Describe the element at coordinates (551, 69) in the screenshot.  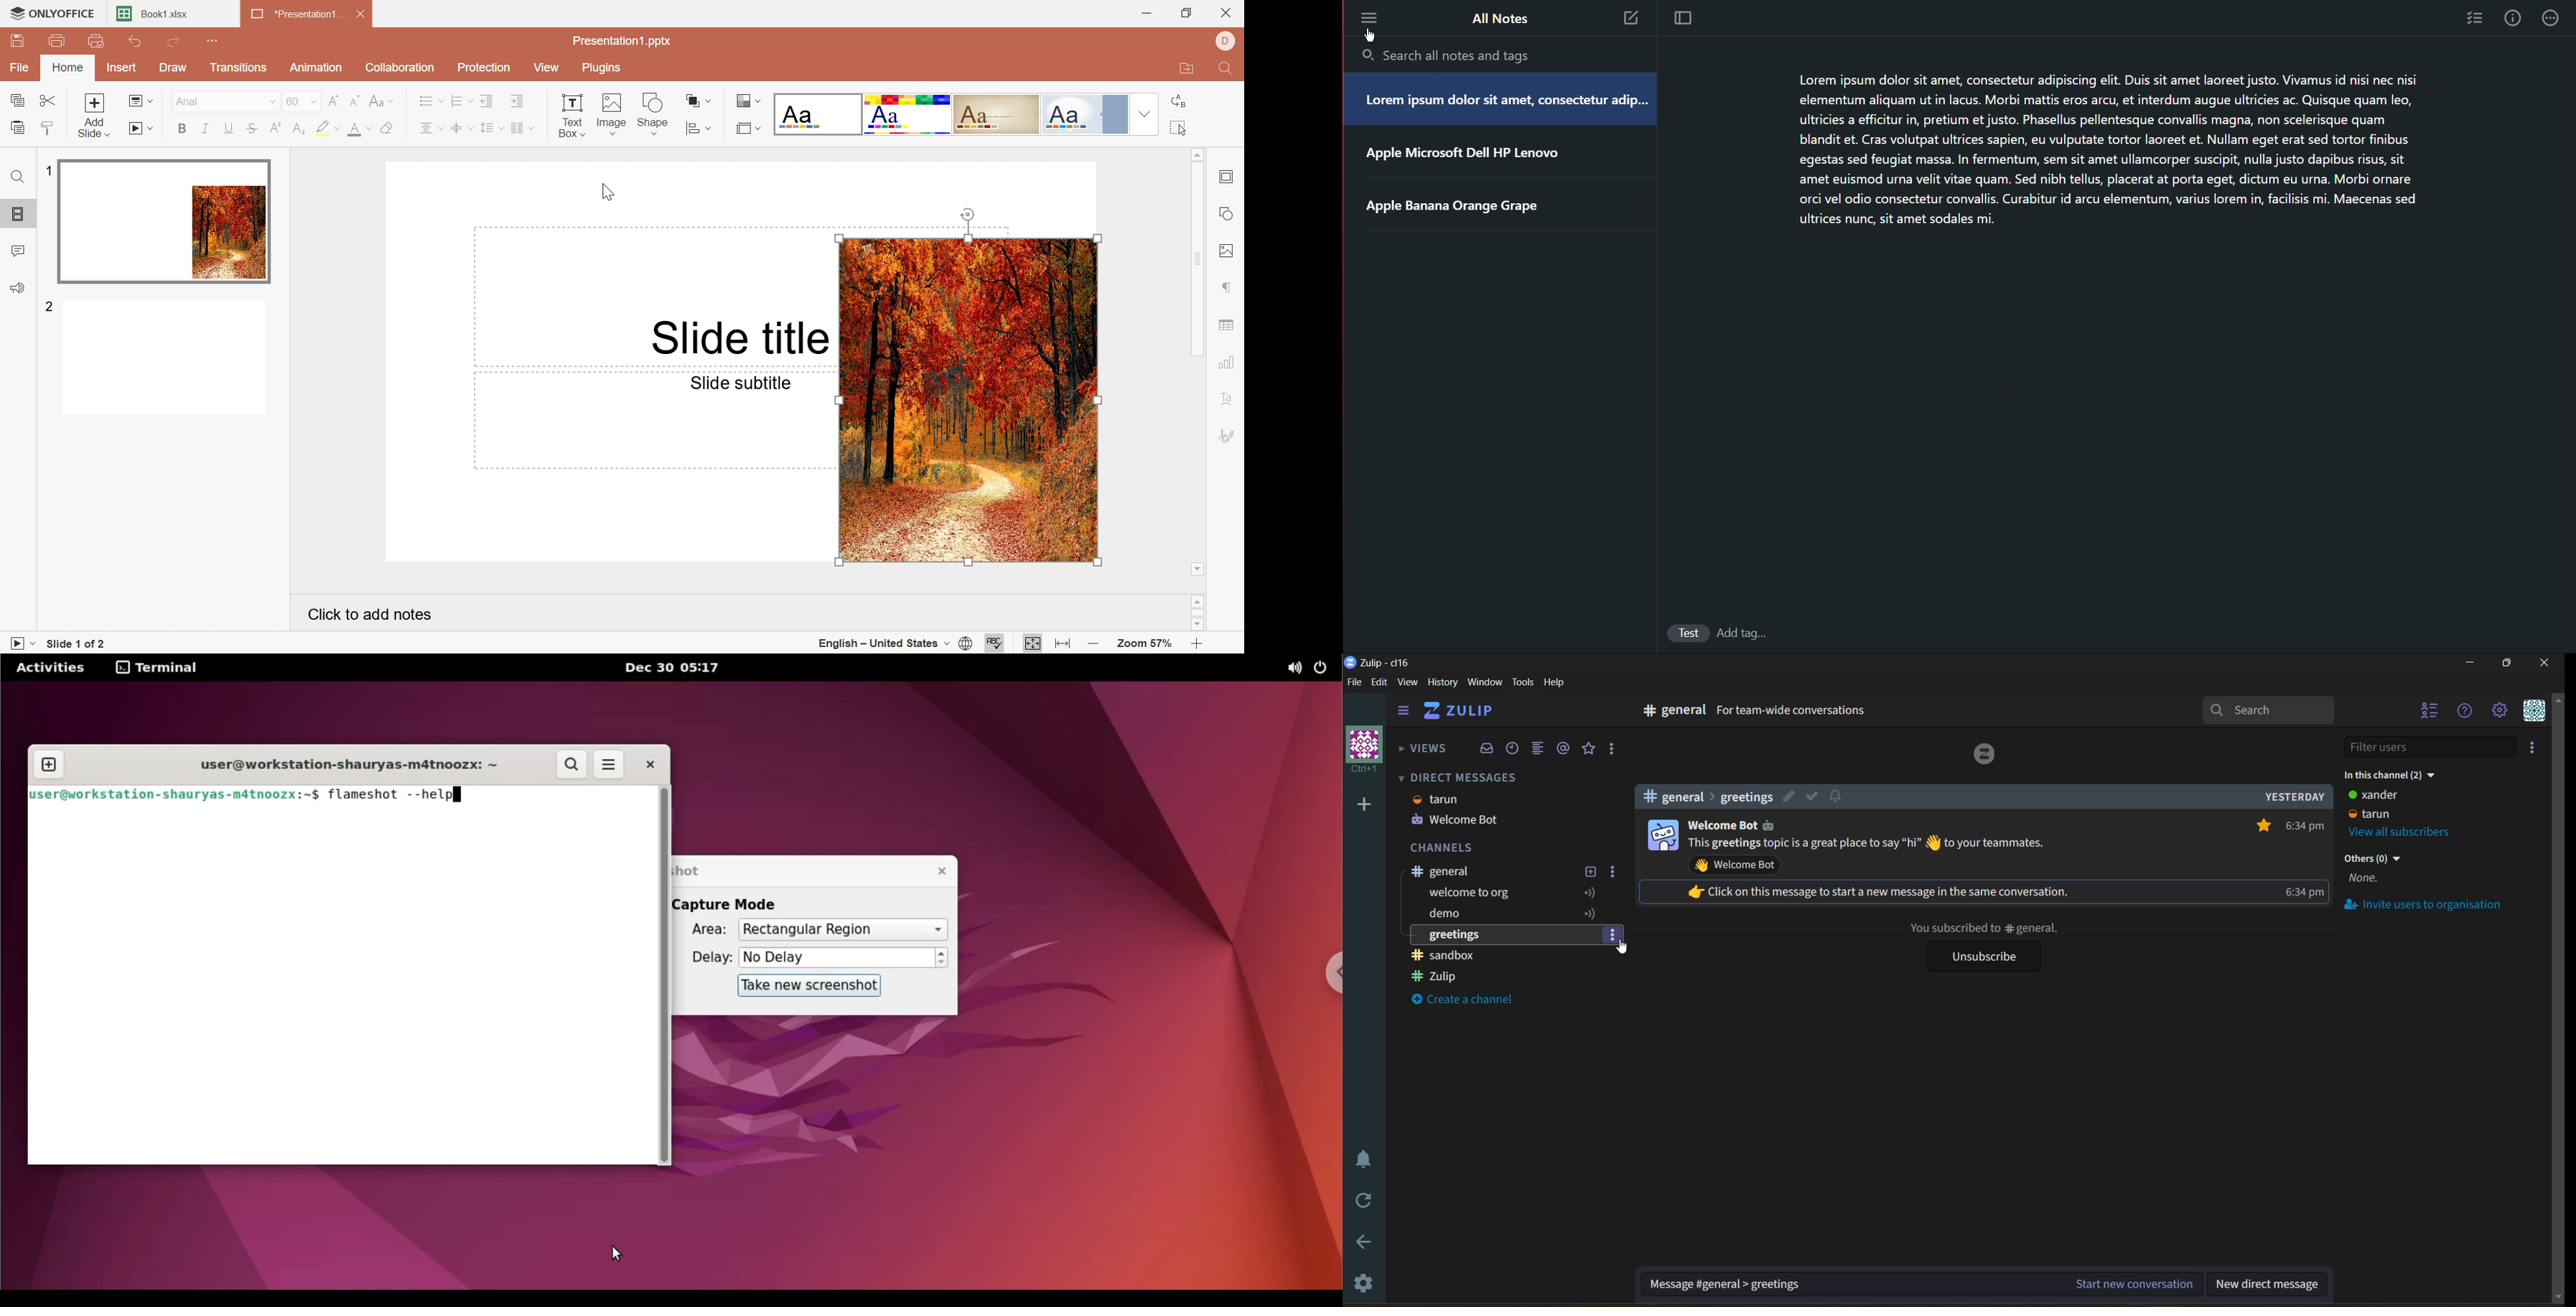
I see `View` at that location.